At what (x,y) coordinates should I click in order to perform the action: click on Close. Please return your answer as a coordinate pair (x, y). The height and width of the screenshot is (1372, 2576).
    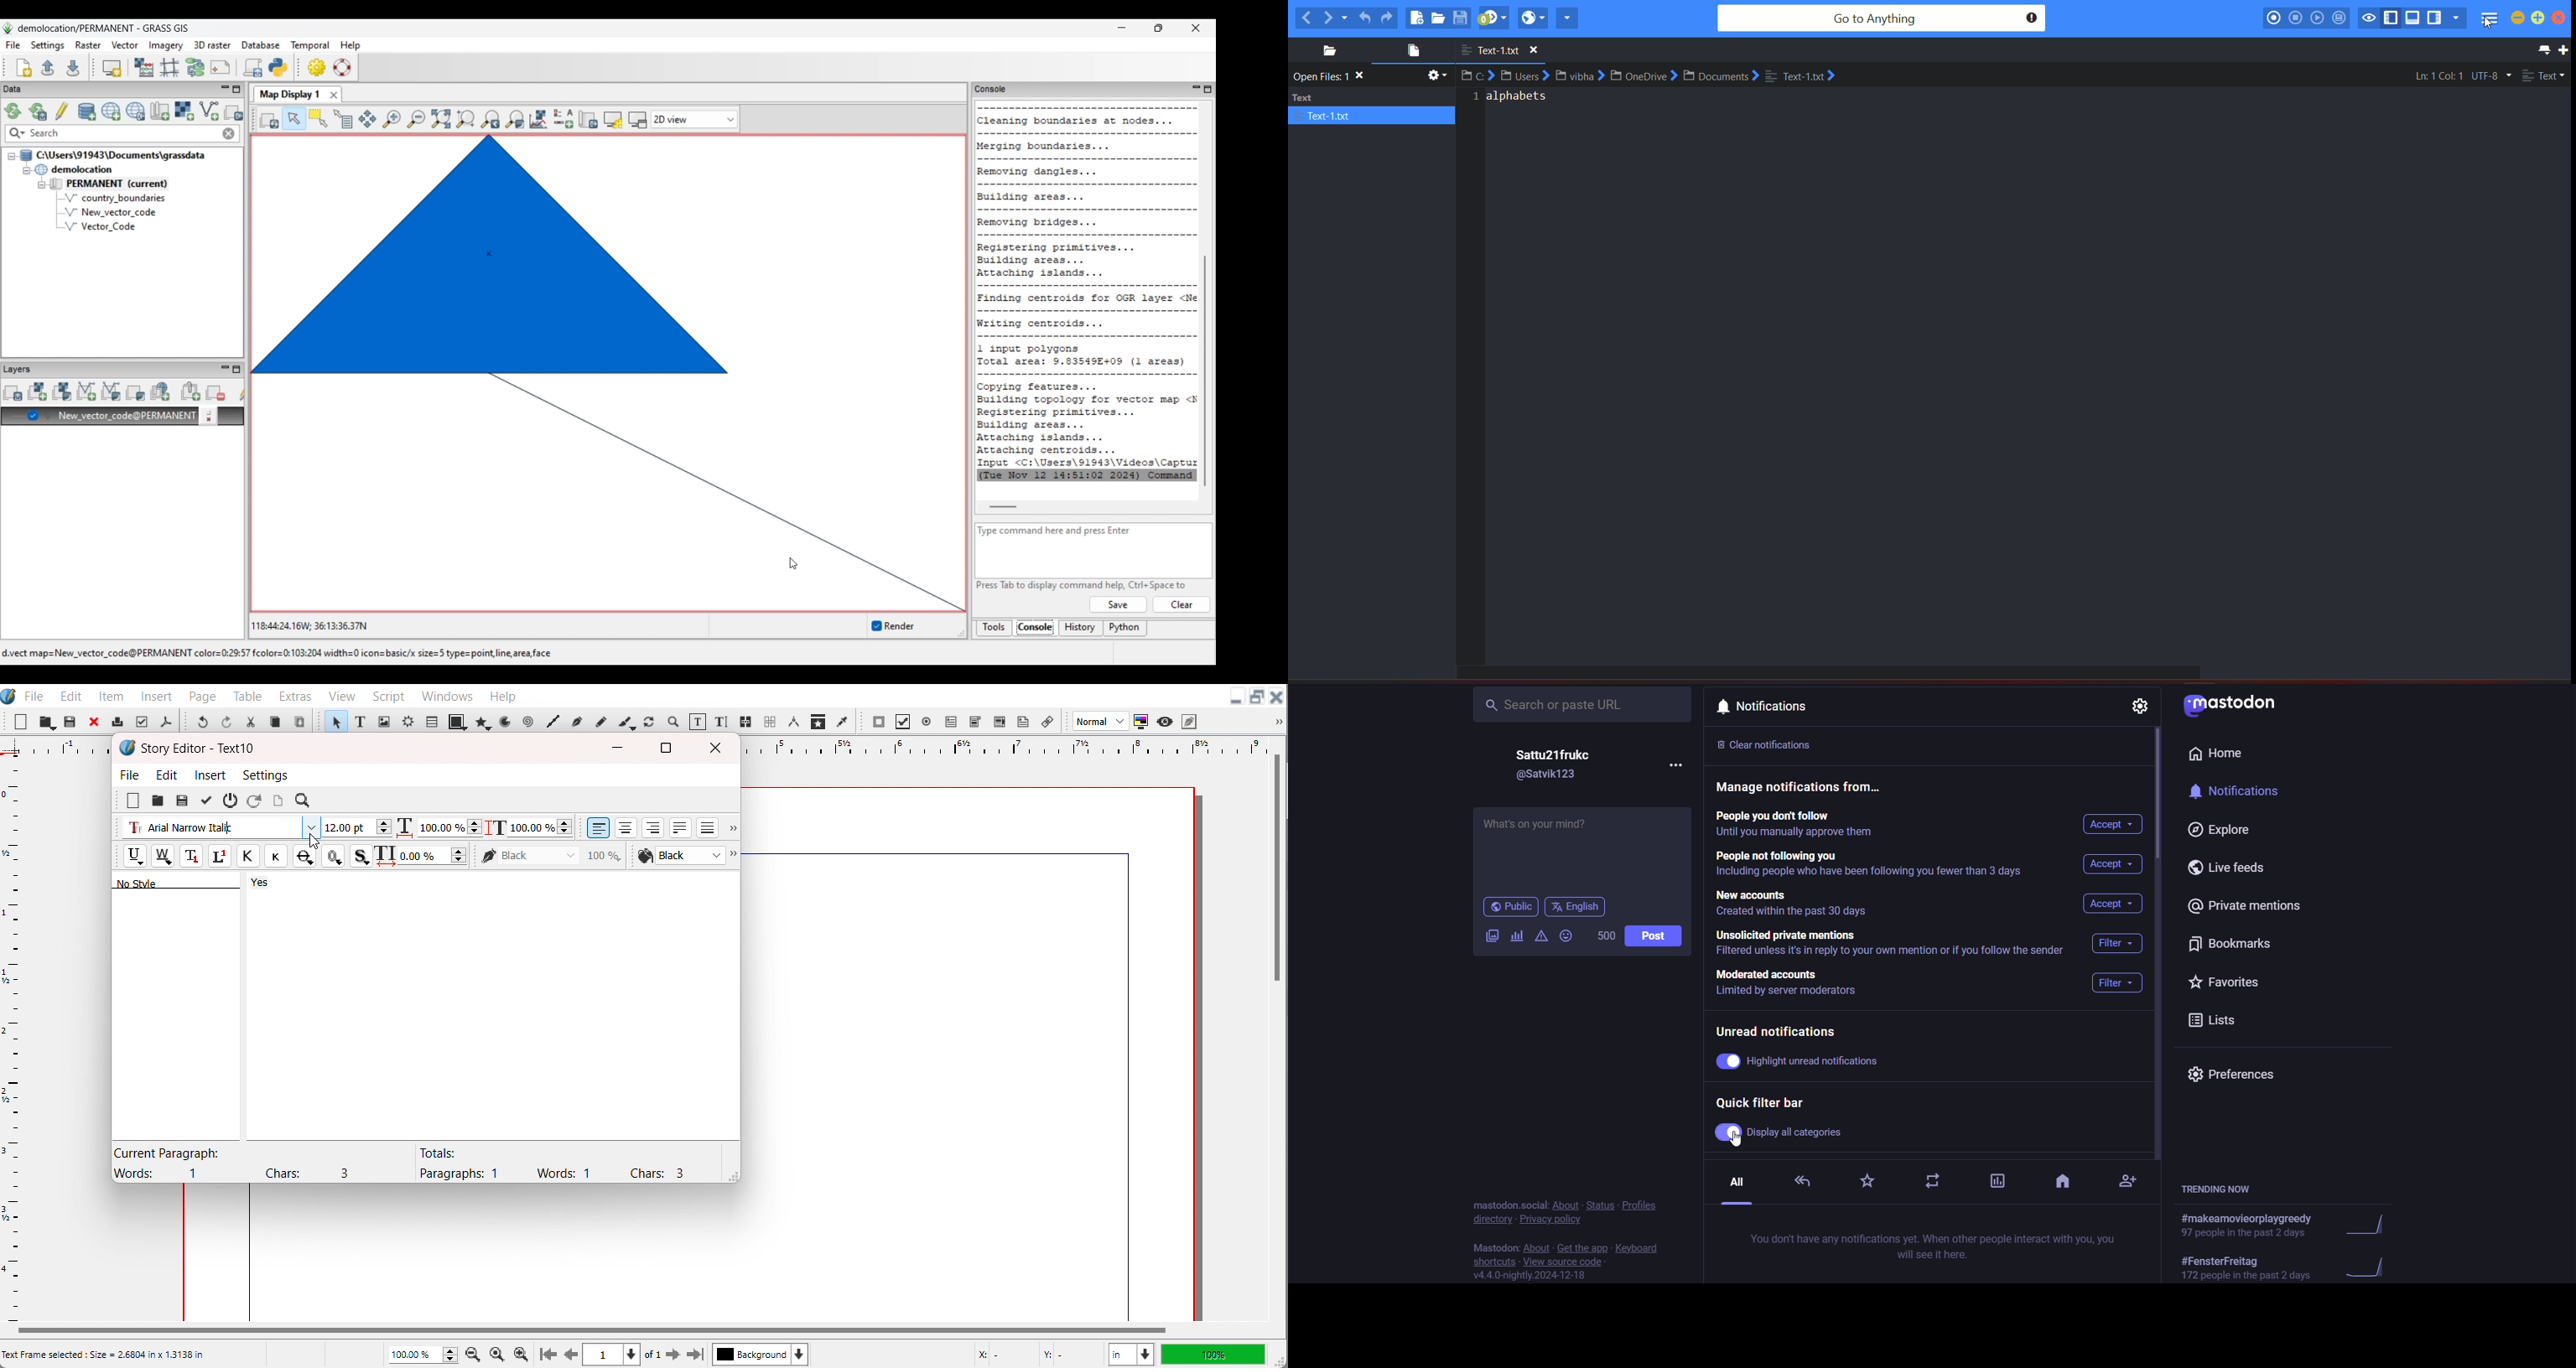
    Looking at the image, I should click on (1277, 697).